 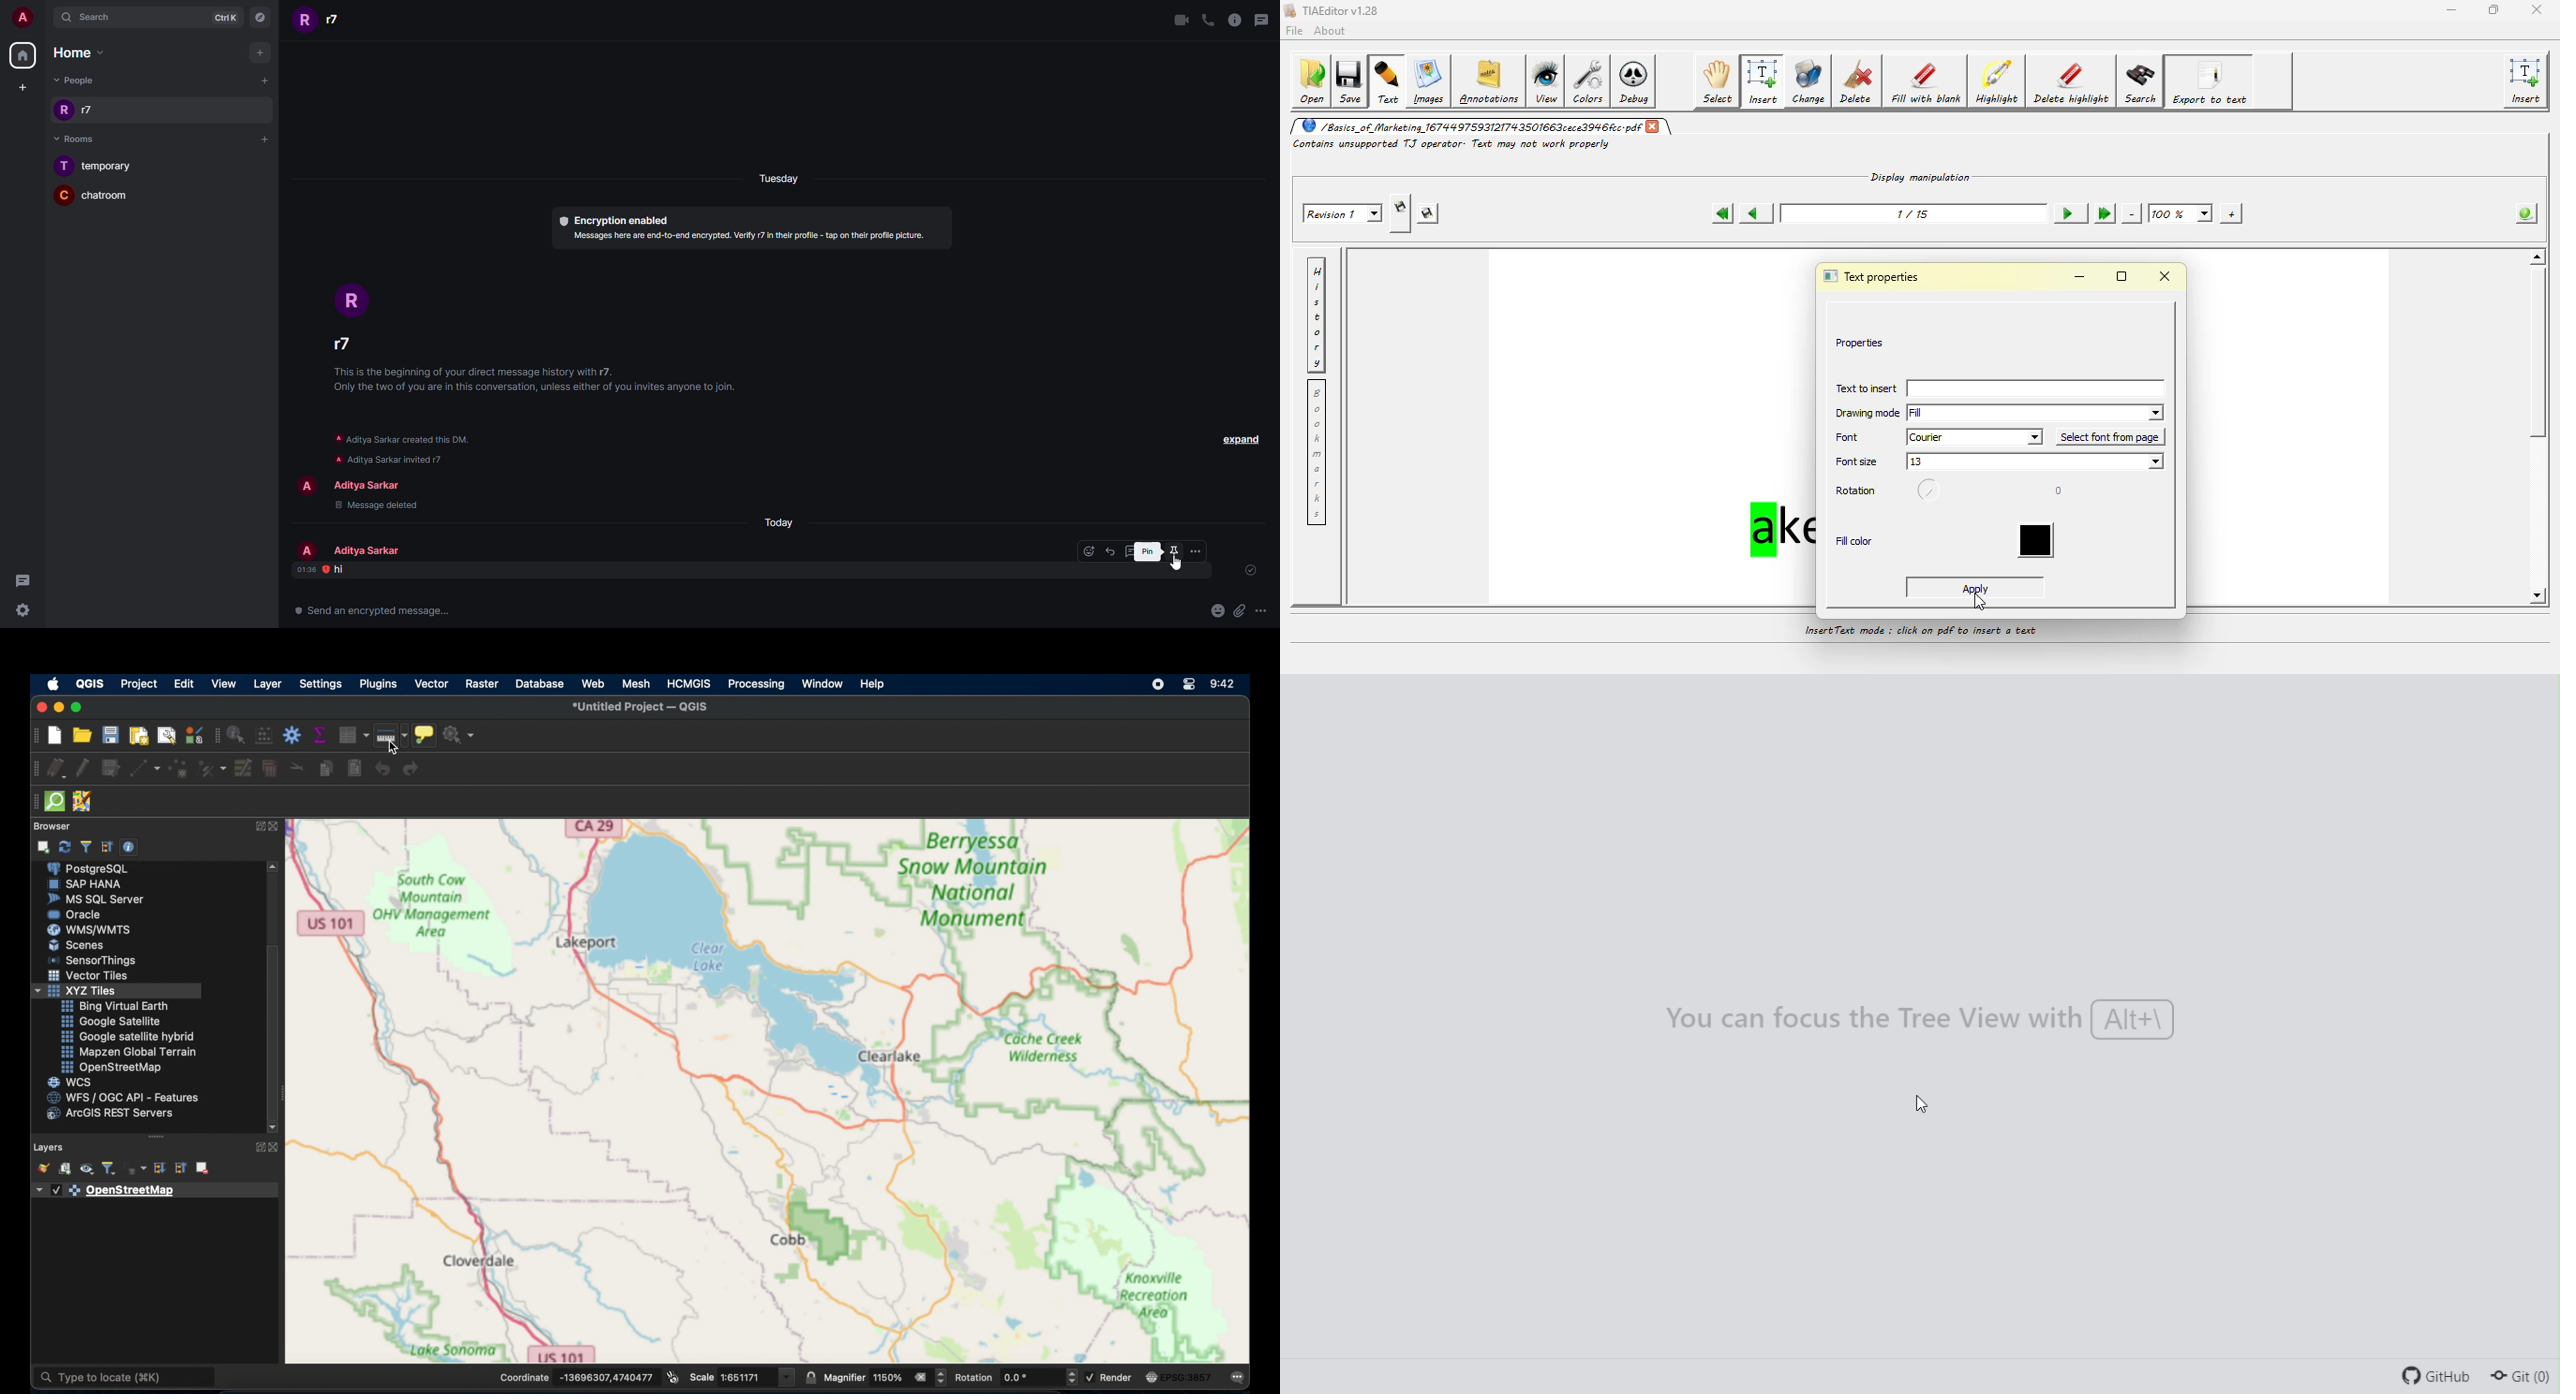 I want to click on sent, so click(x=1248, y=569).